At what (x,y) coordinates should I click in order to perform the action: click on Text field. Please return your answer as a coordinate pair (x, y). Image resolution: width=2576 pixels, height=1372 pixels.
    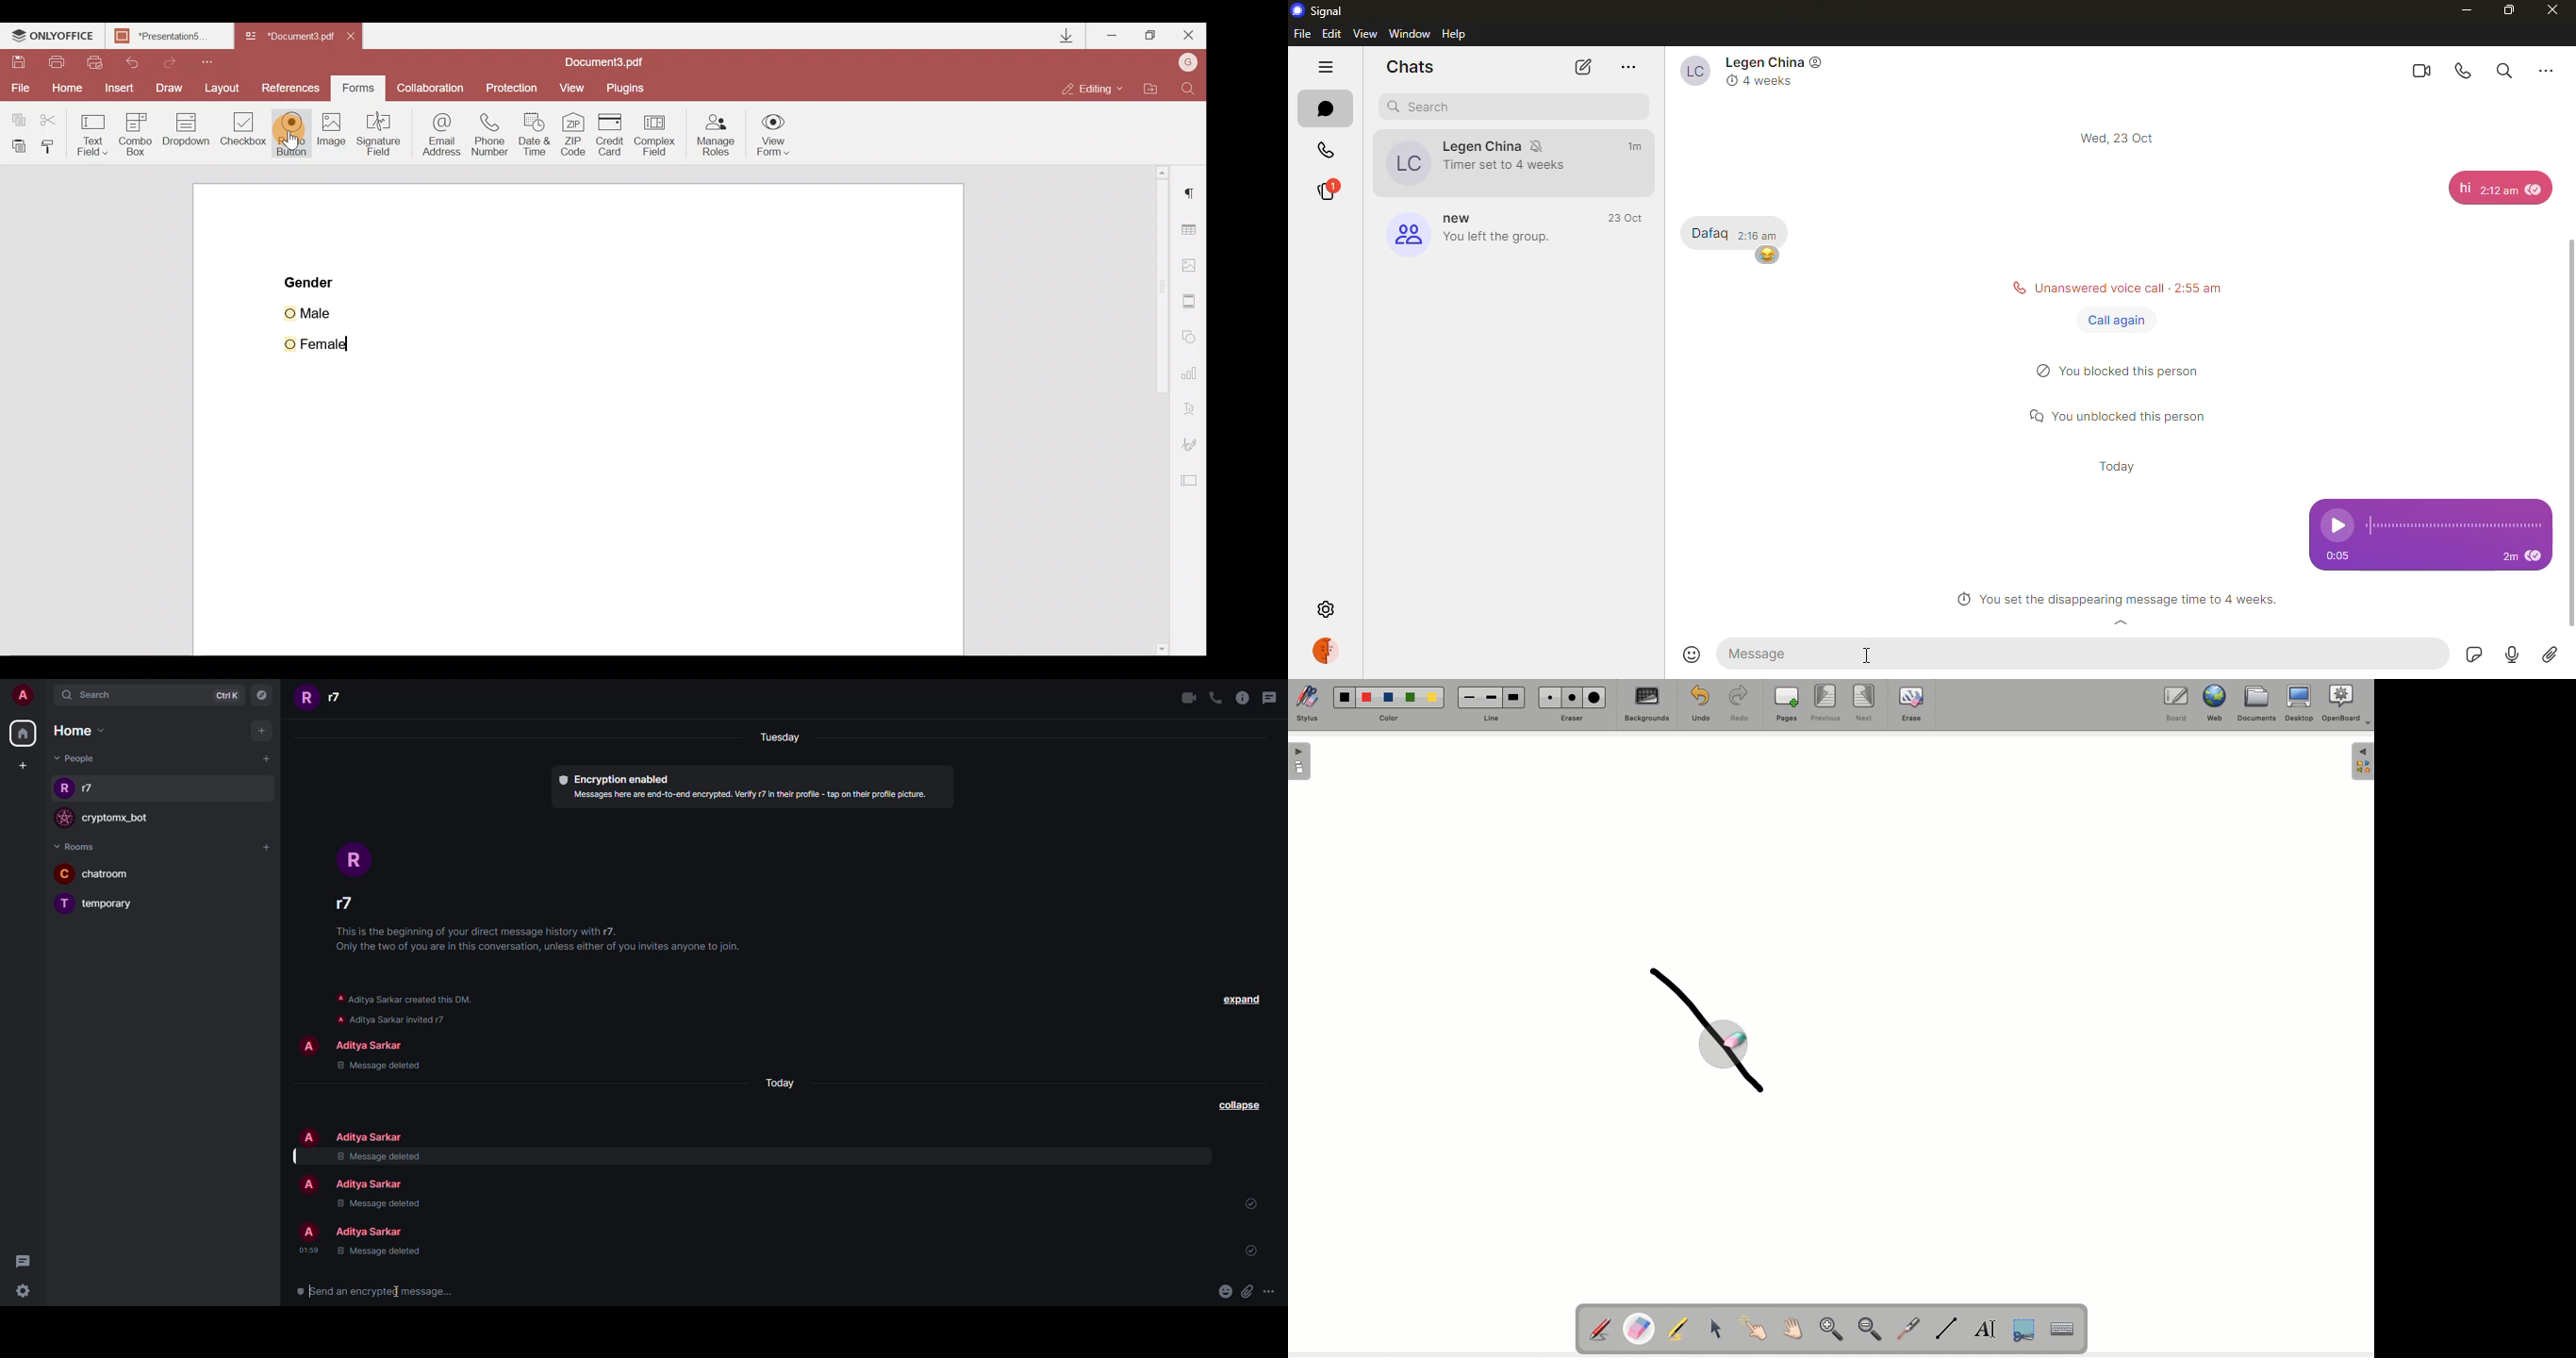
    Looking at the image, I should click on (91, 133).